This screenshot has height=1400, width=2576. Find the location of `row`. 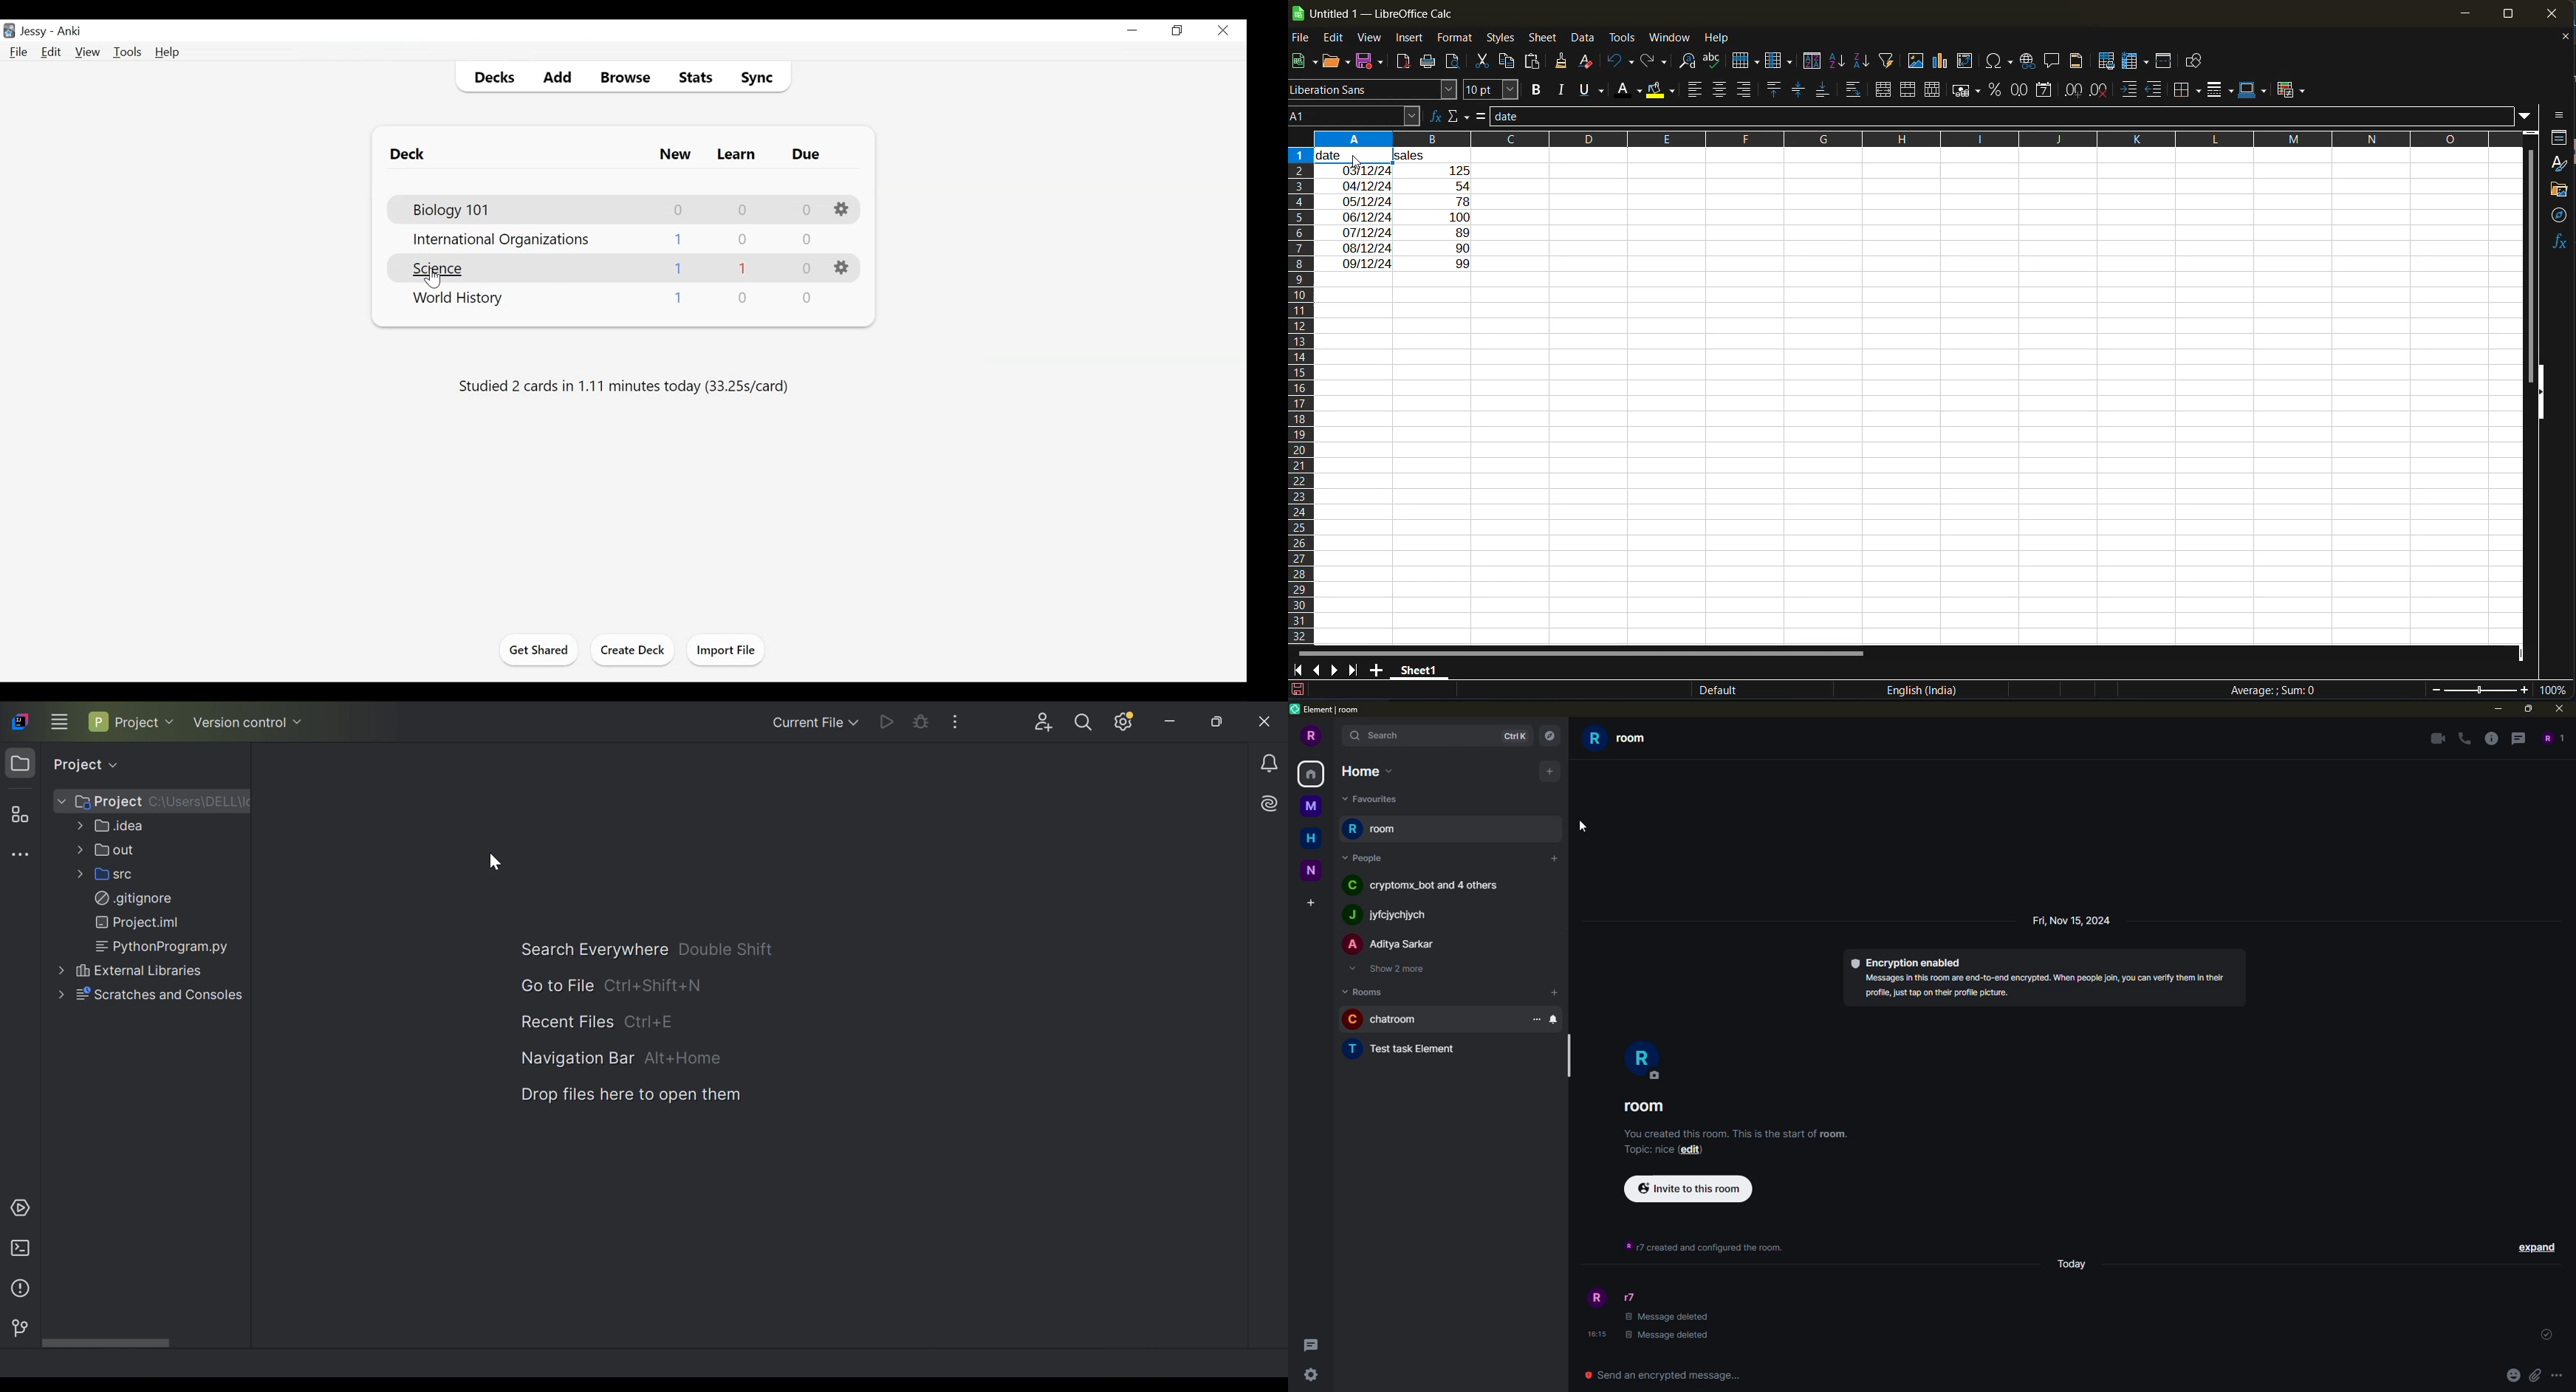

row is located at coordinates (1747, 63).